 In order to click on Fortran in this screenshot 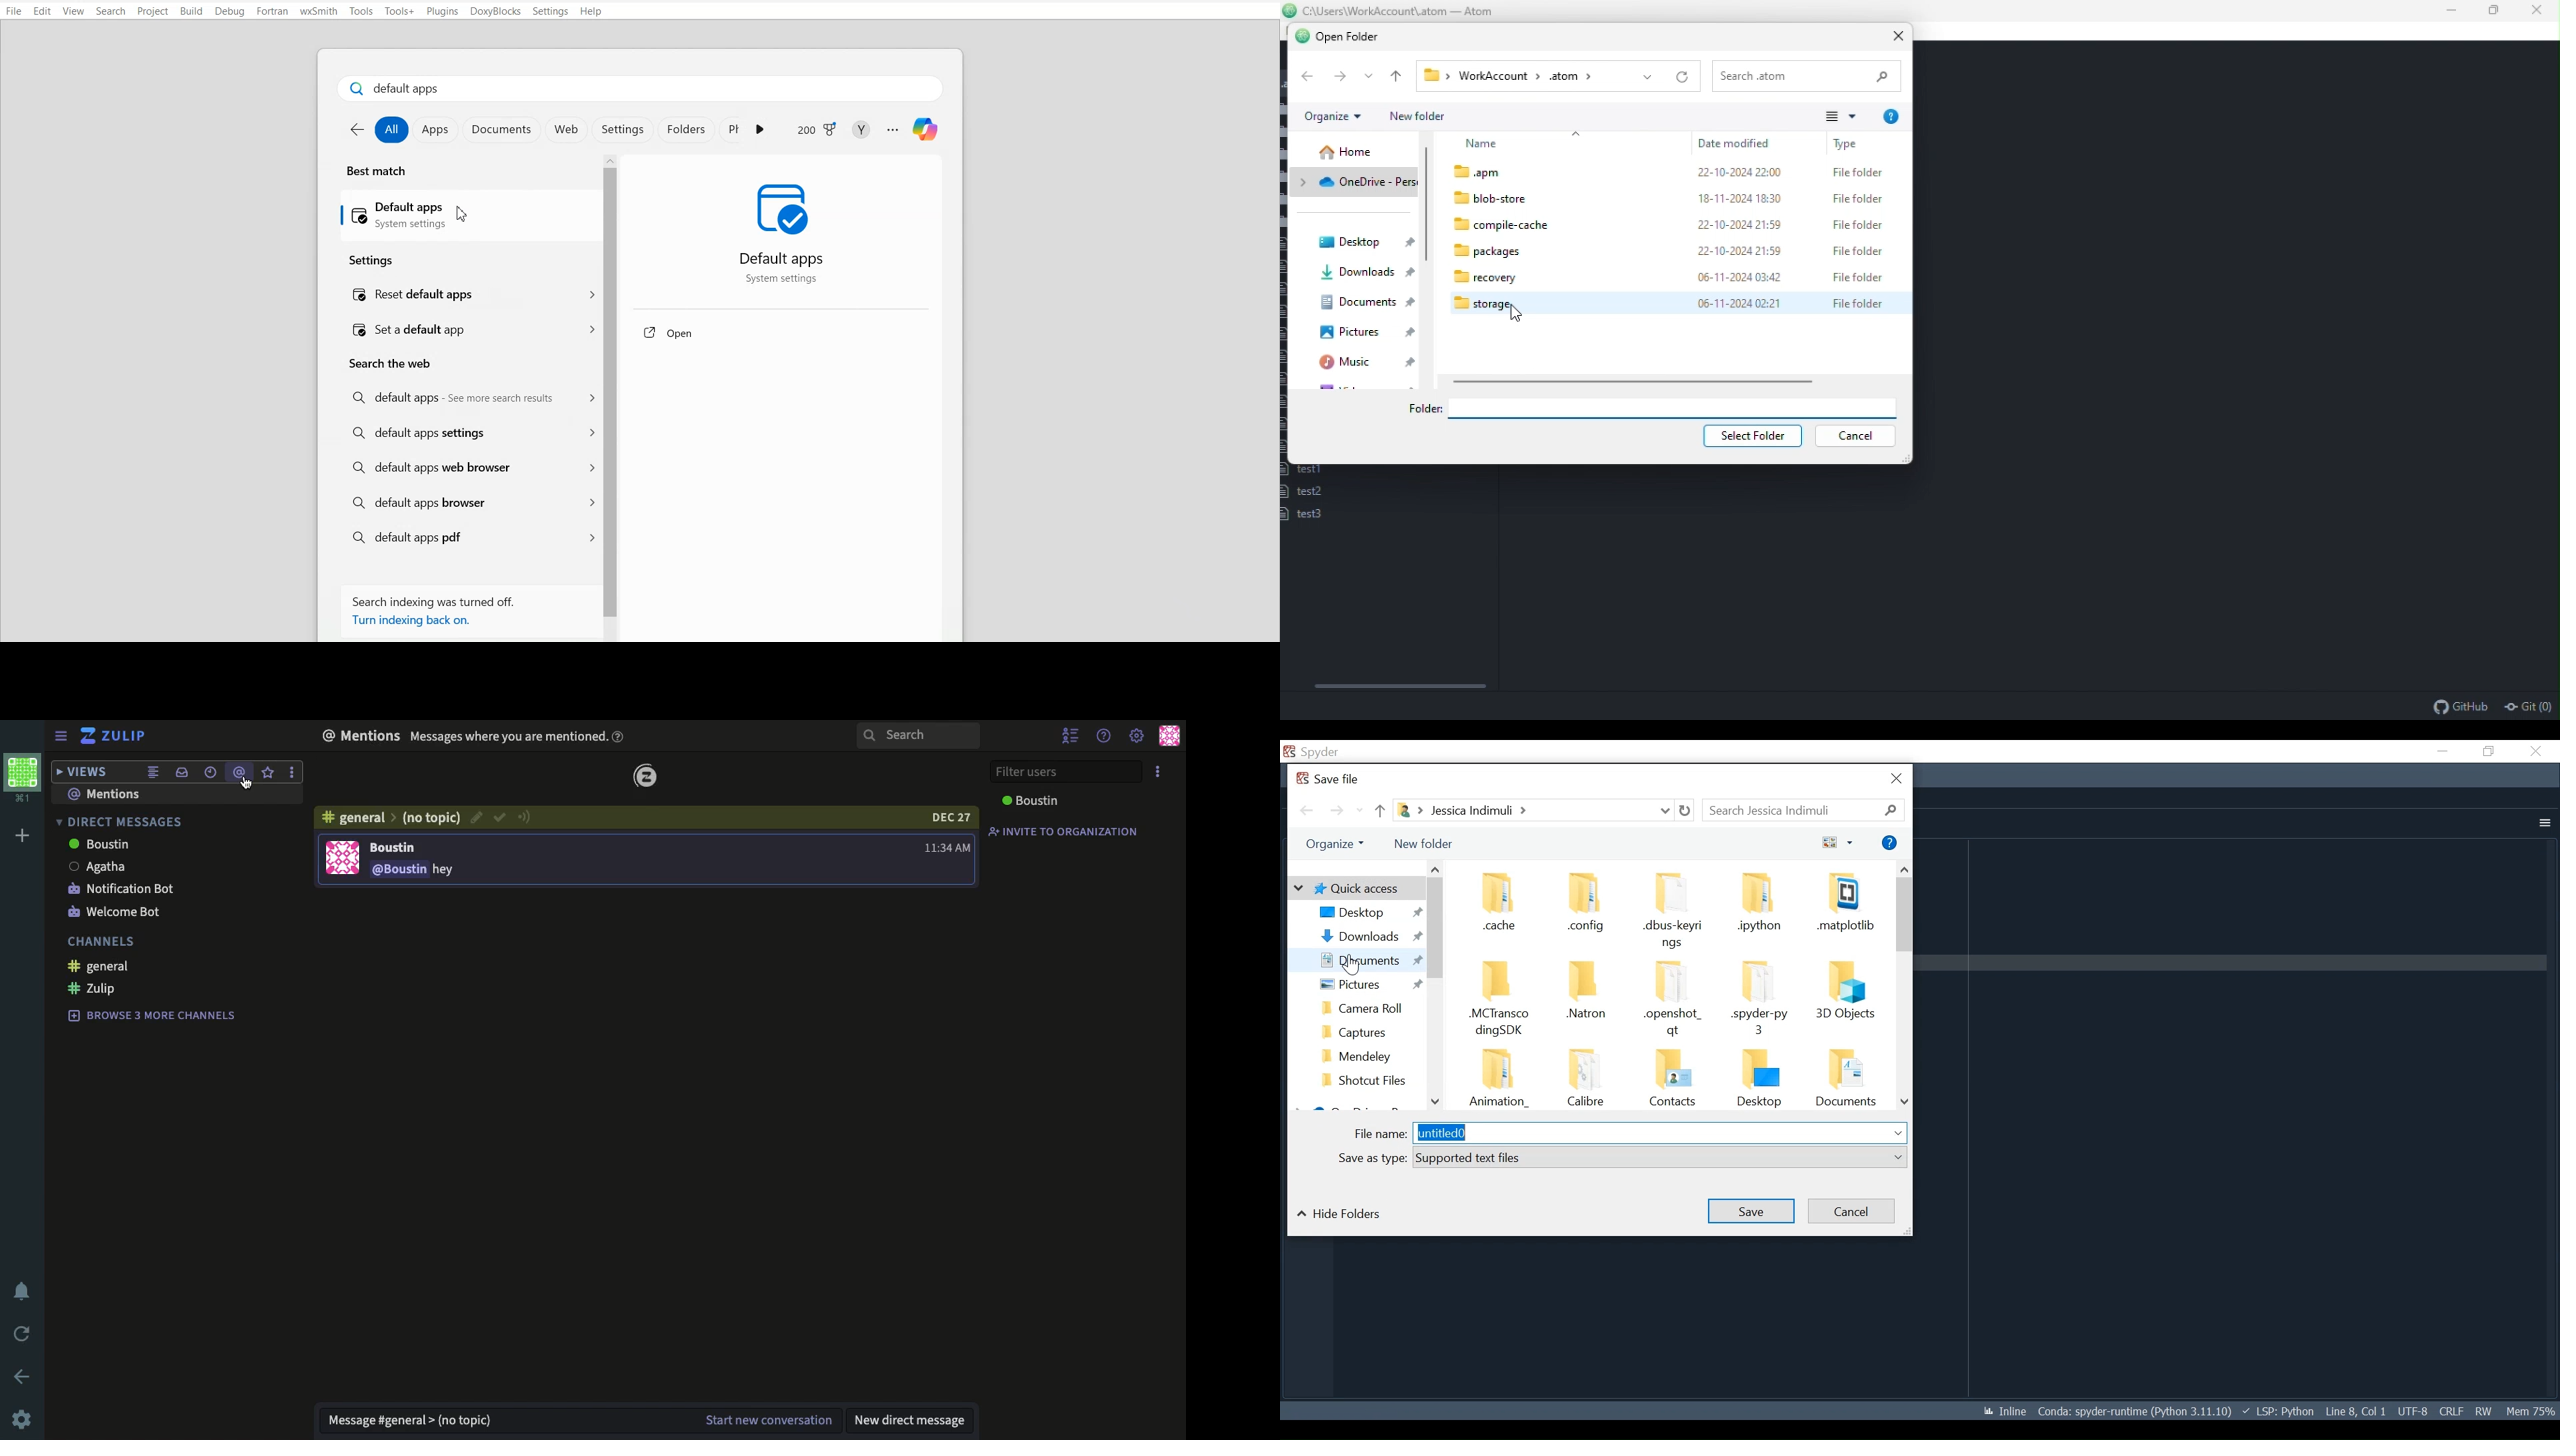, I will do `click(273, 11)`.